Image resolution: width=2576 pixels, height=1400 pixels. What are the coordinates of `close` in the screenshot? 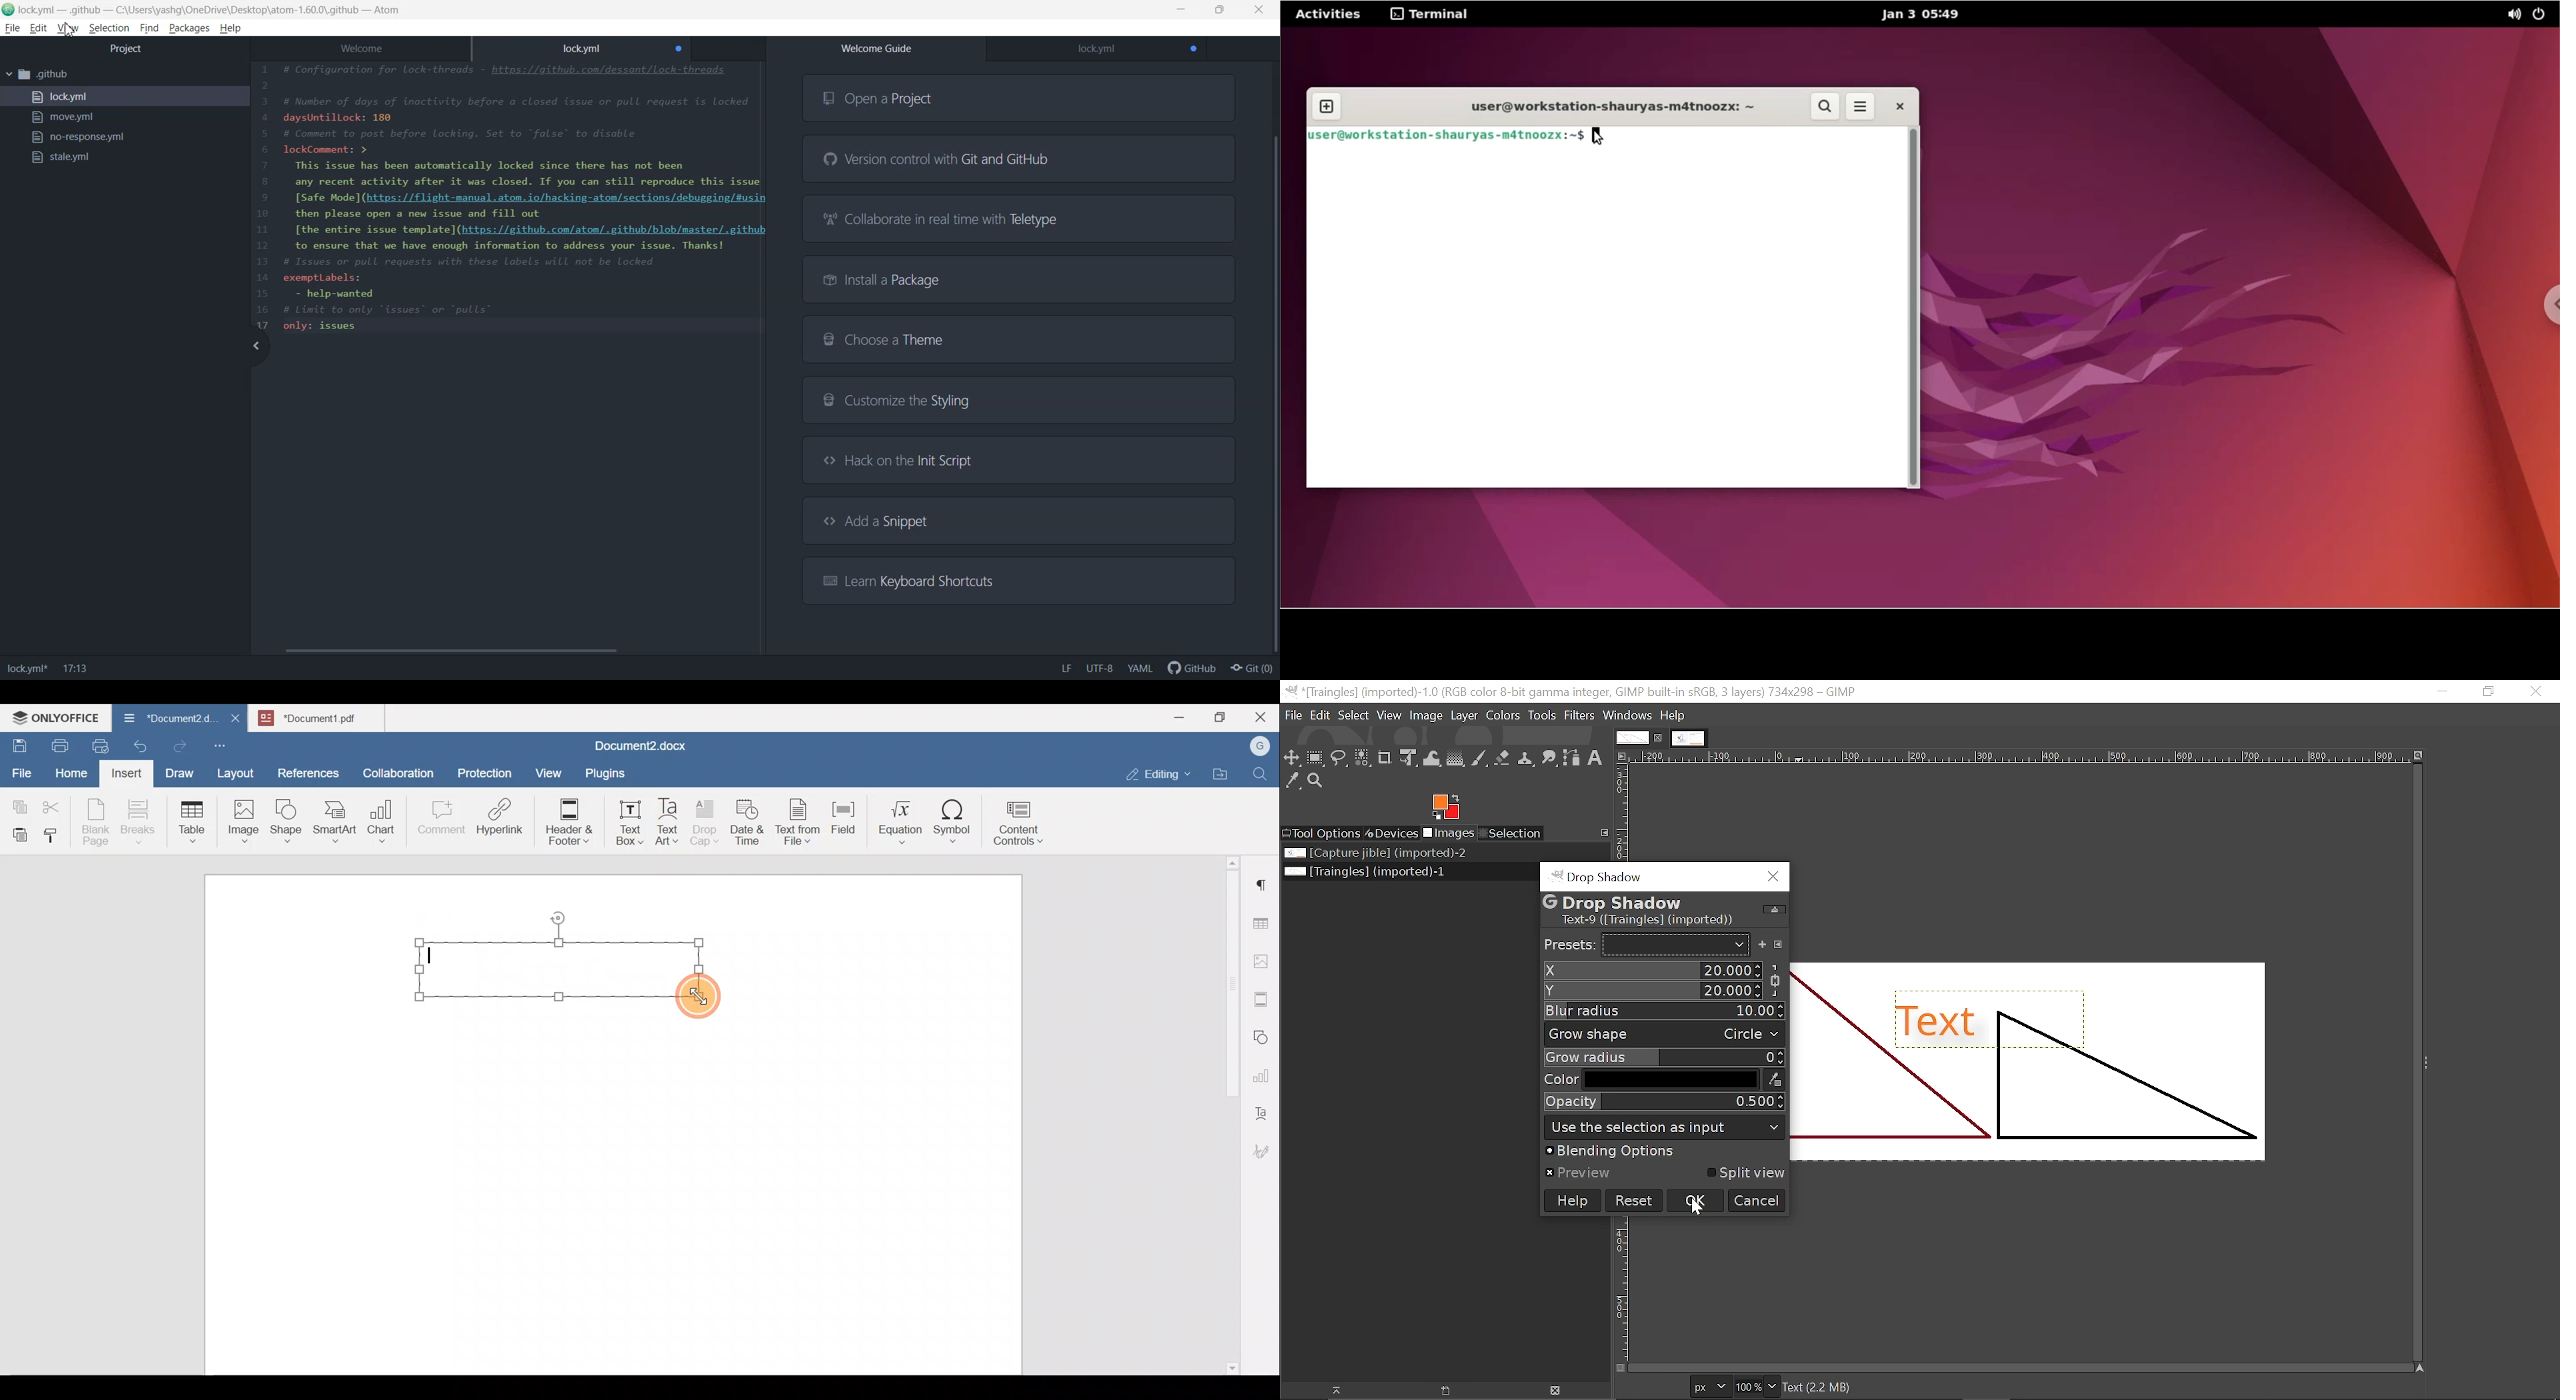 It's located at (1899, 106).